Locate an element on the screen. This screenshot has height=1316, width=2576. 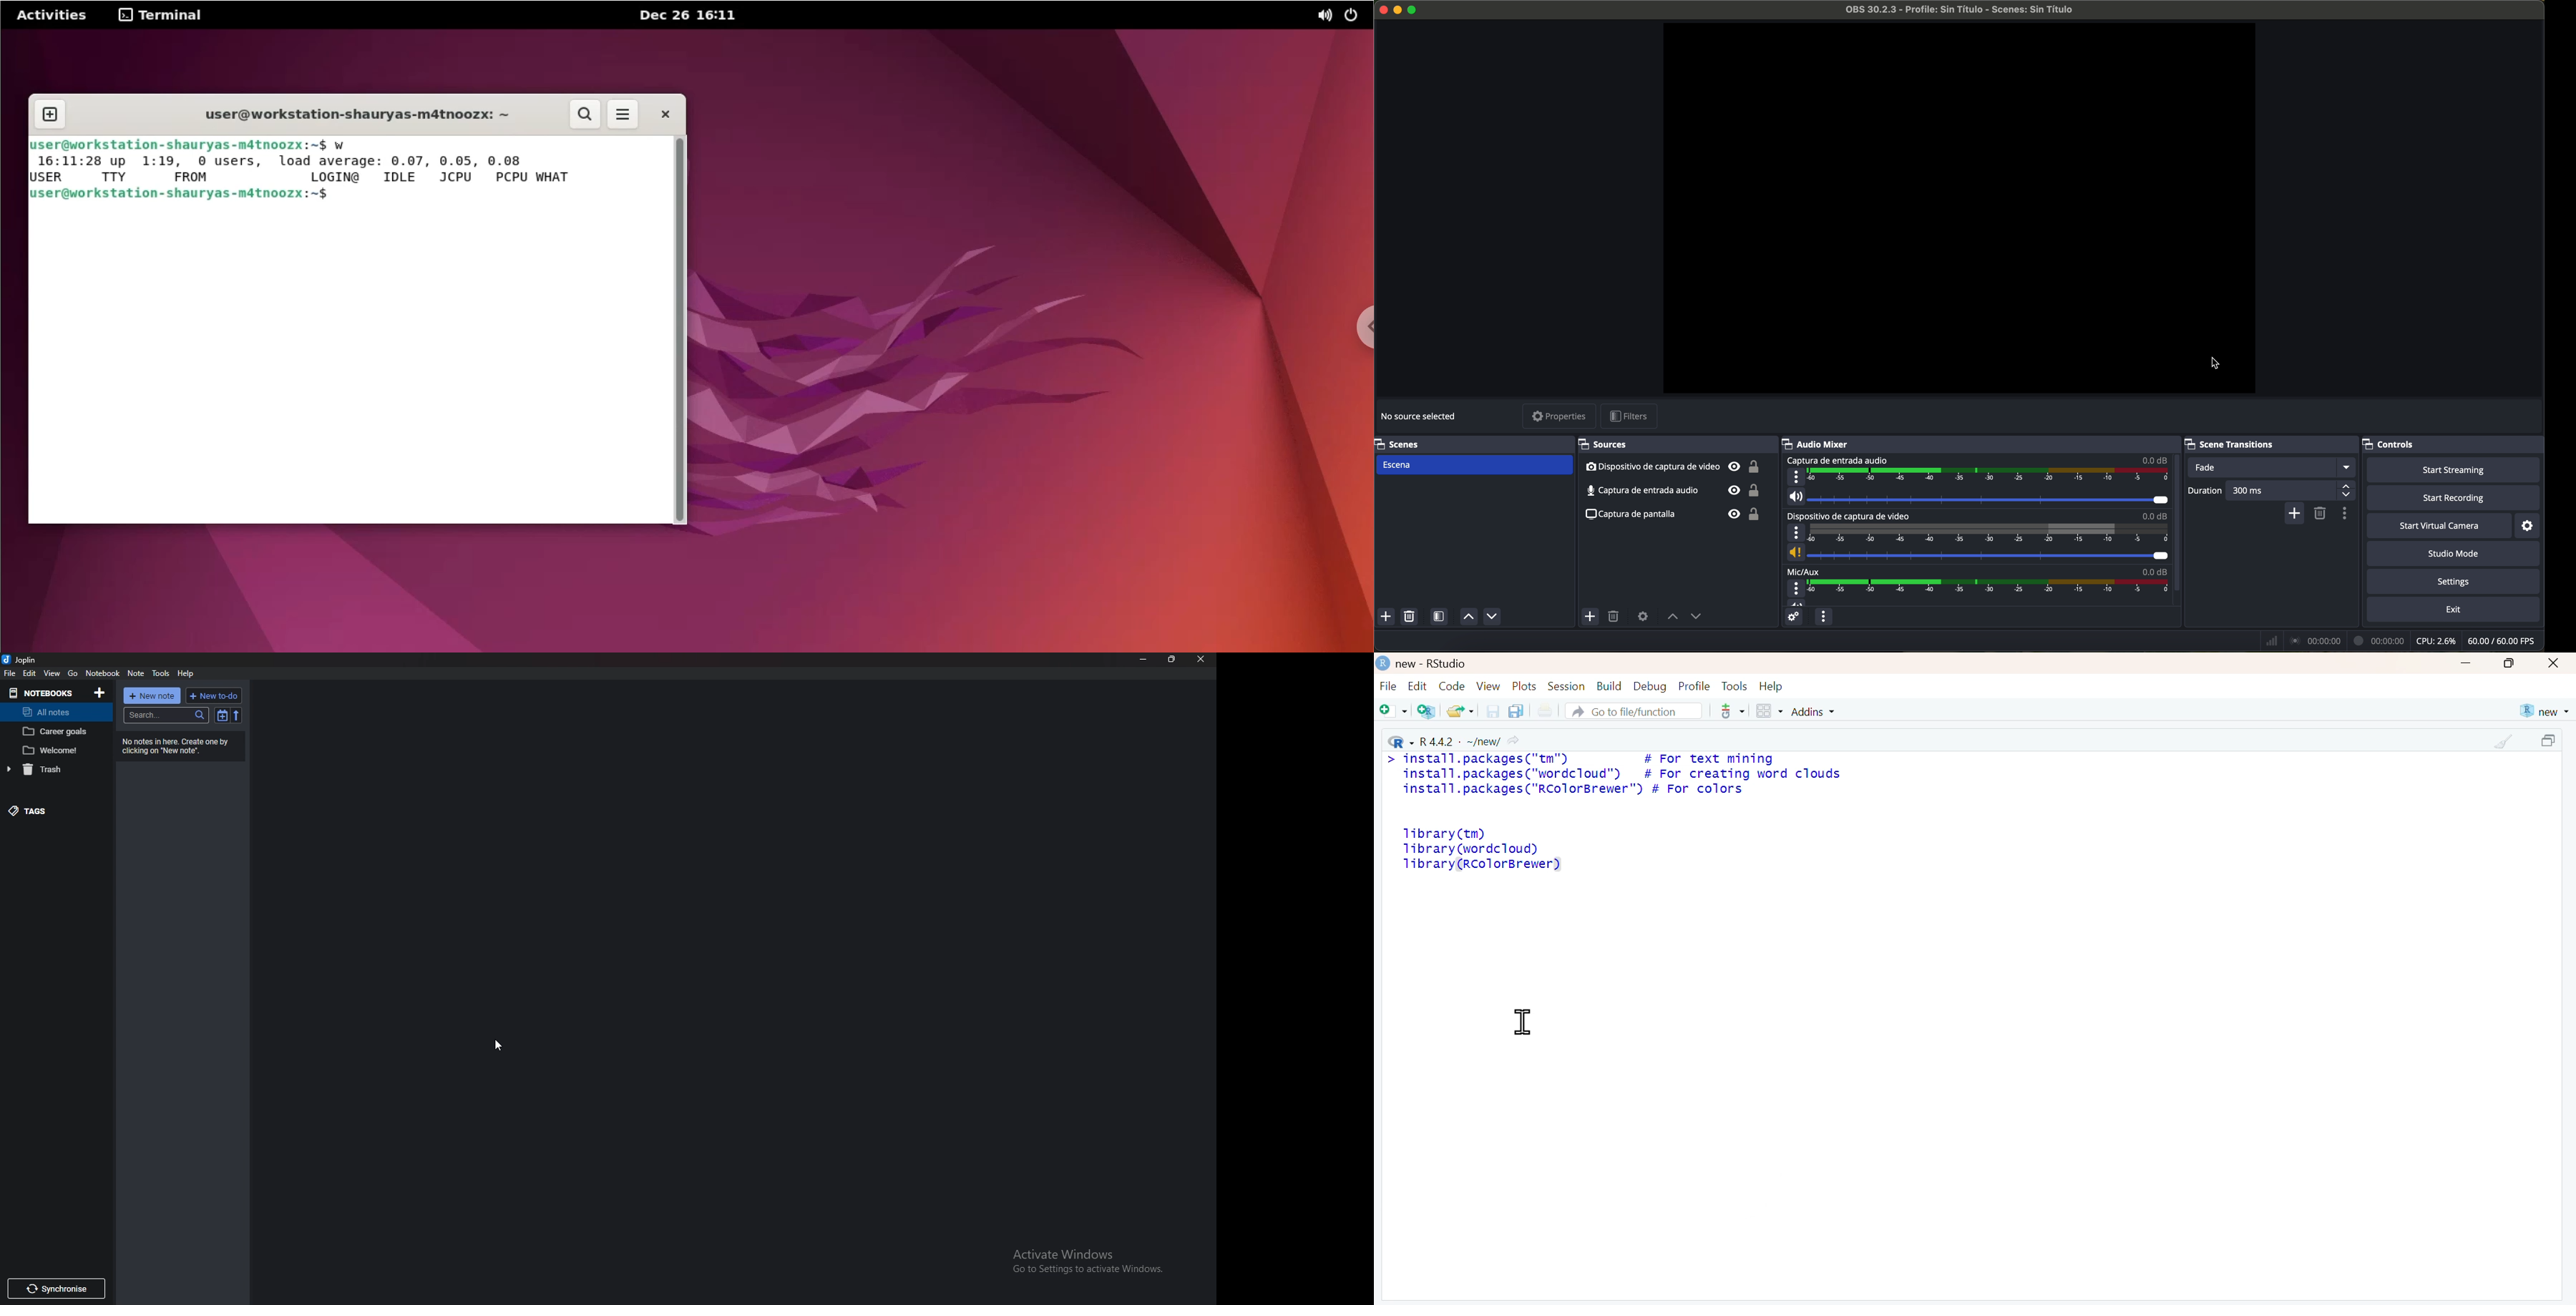
minimize is located at coordinates (2467, 663).